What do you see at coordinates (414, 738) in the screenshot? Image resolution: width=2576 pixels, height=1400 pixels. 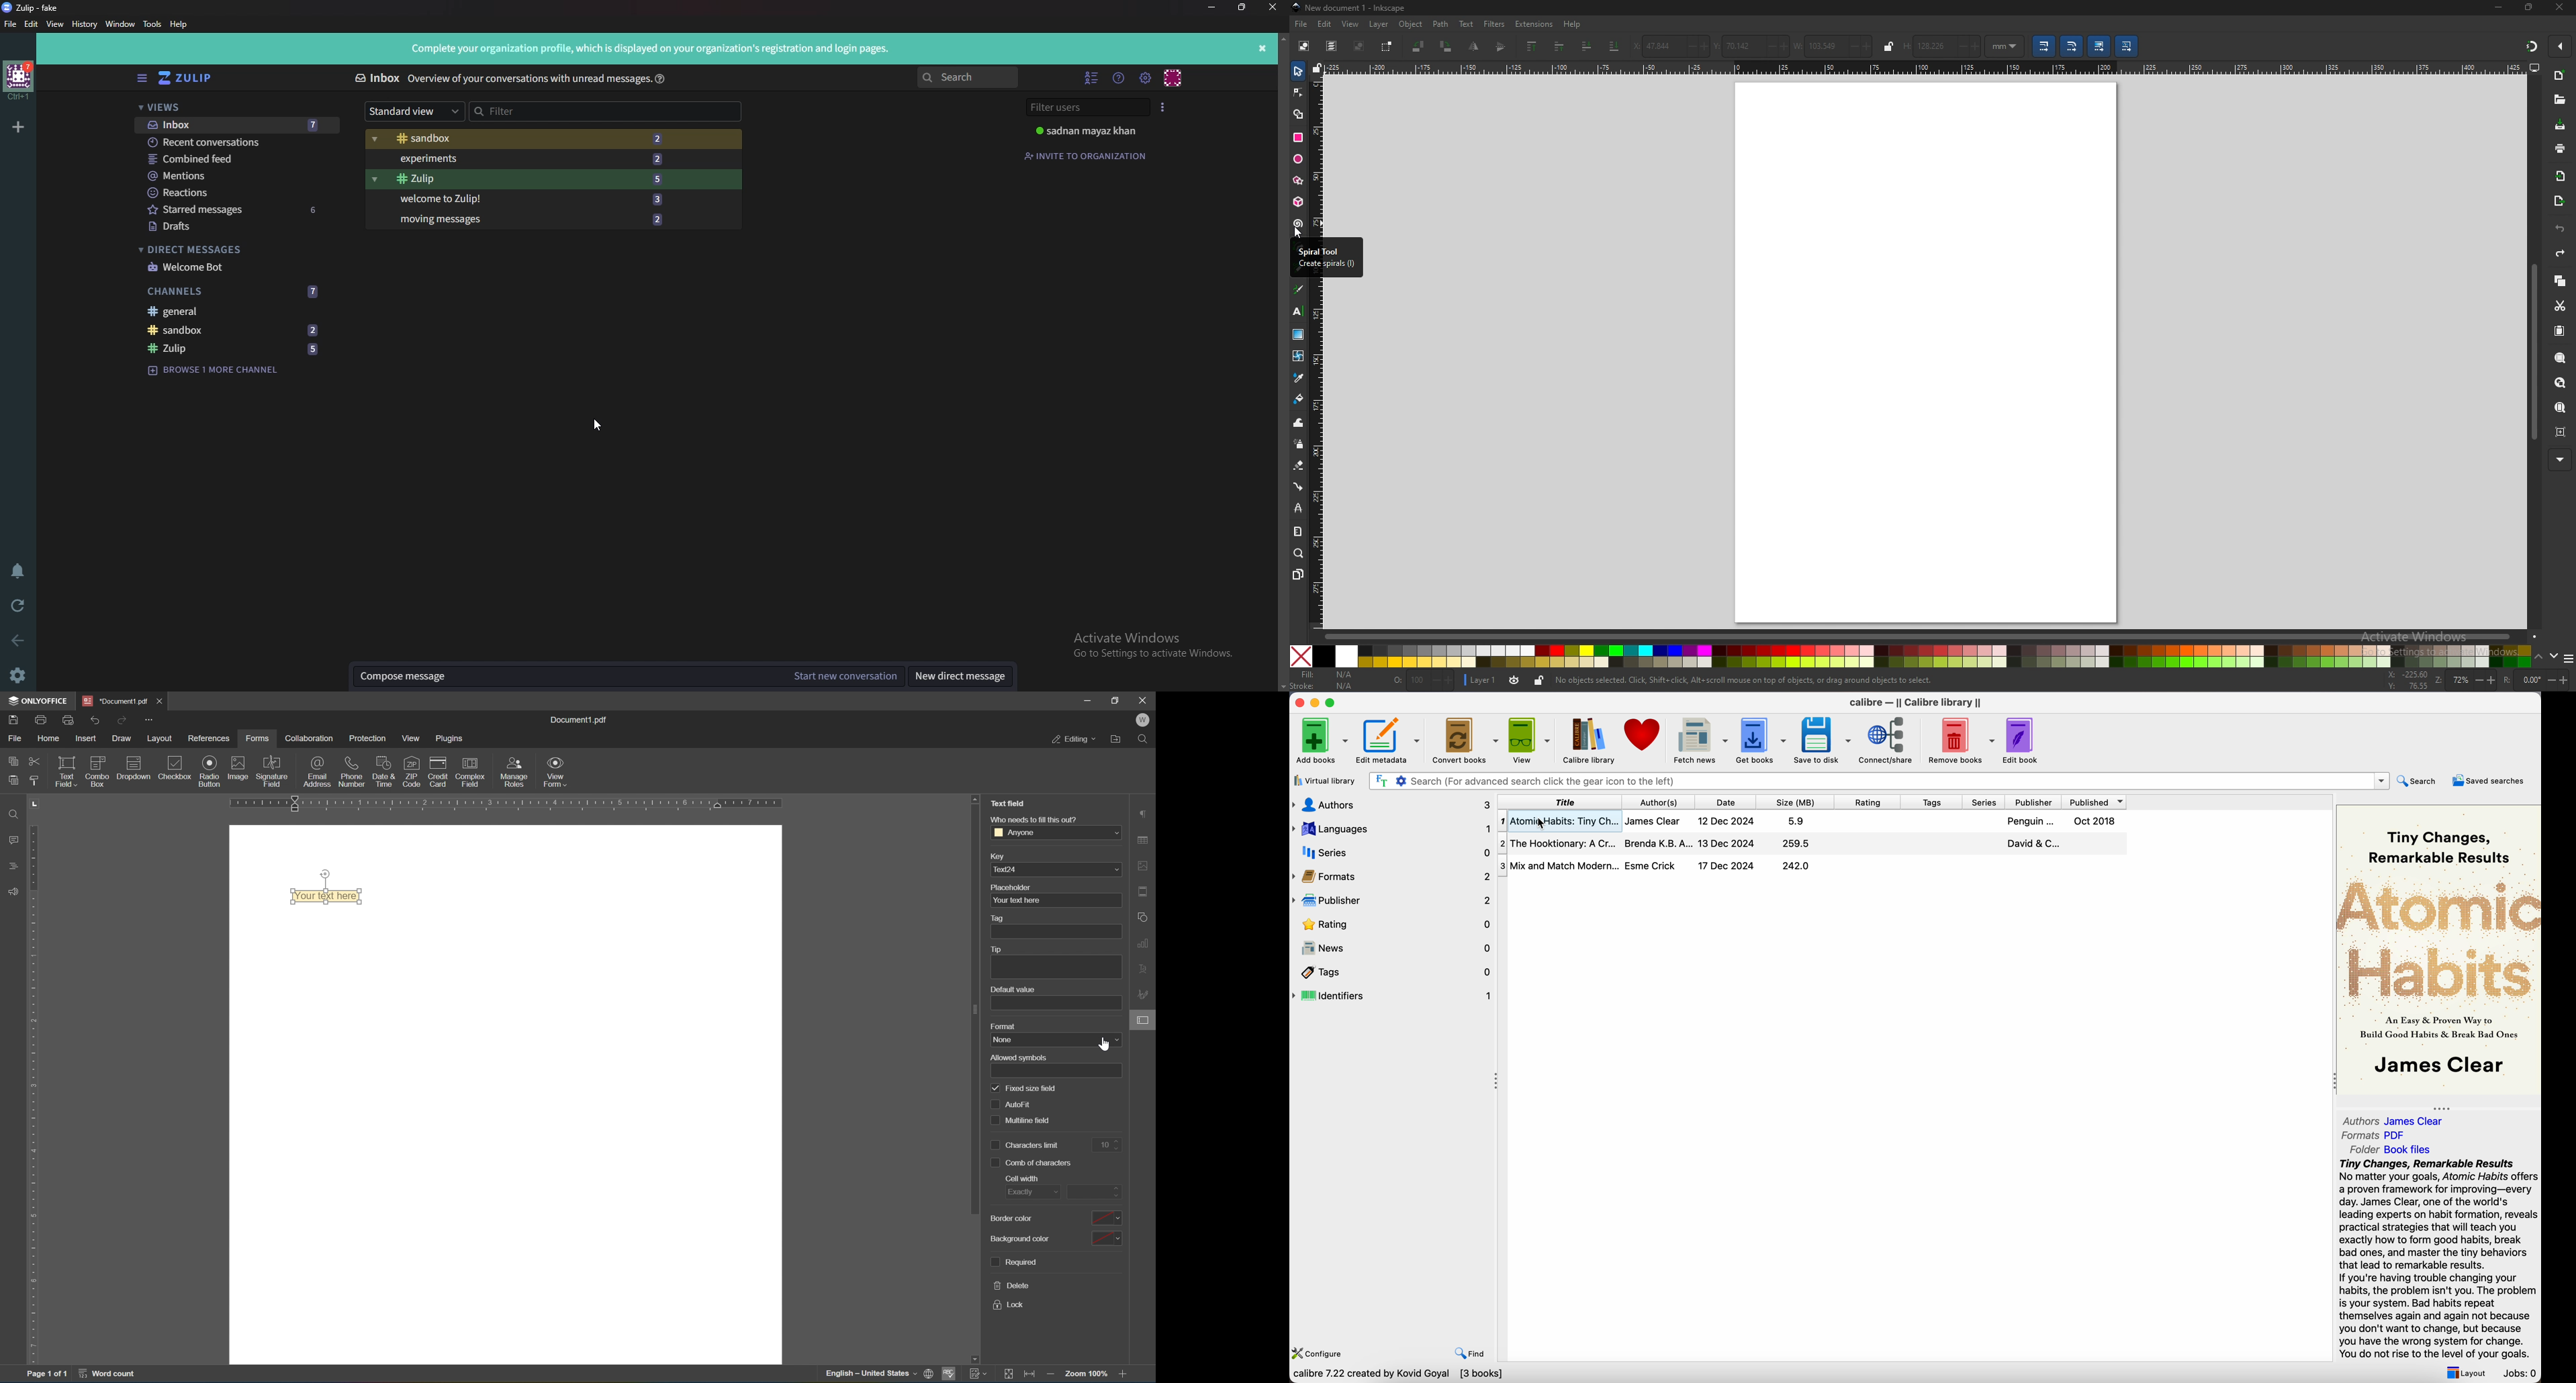 I see `view` at bounding box center [414, 738].